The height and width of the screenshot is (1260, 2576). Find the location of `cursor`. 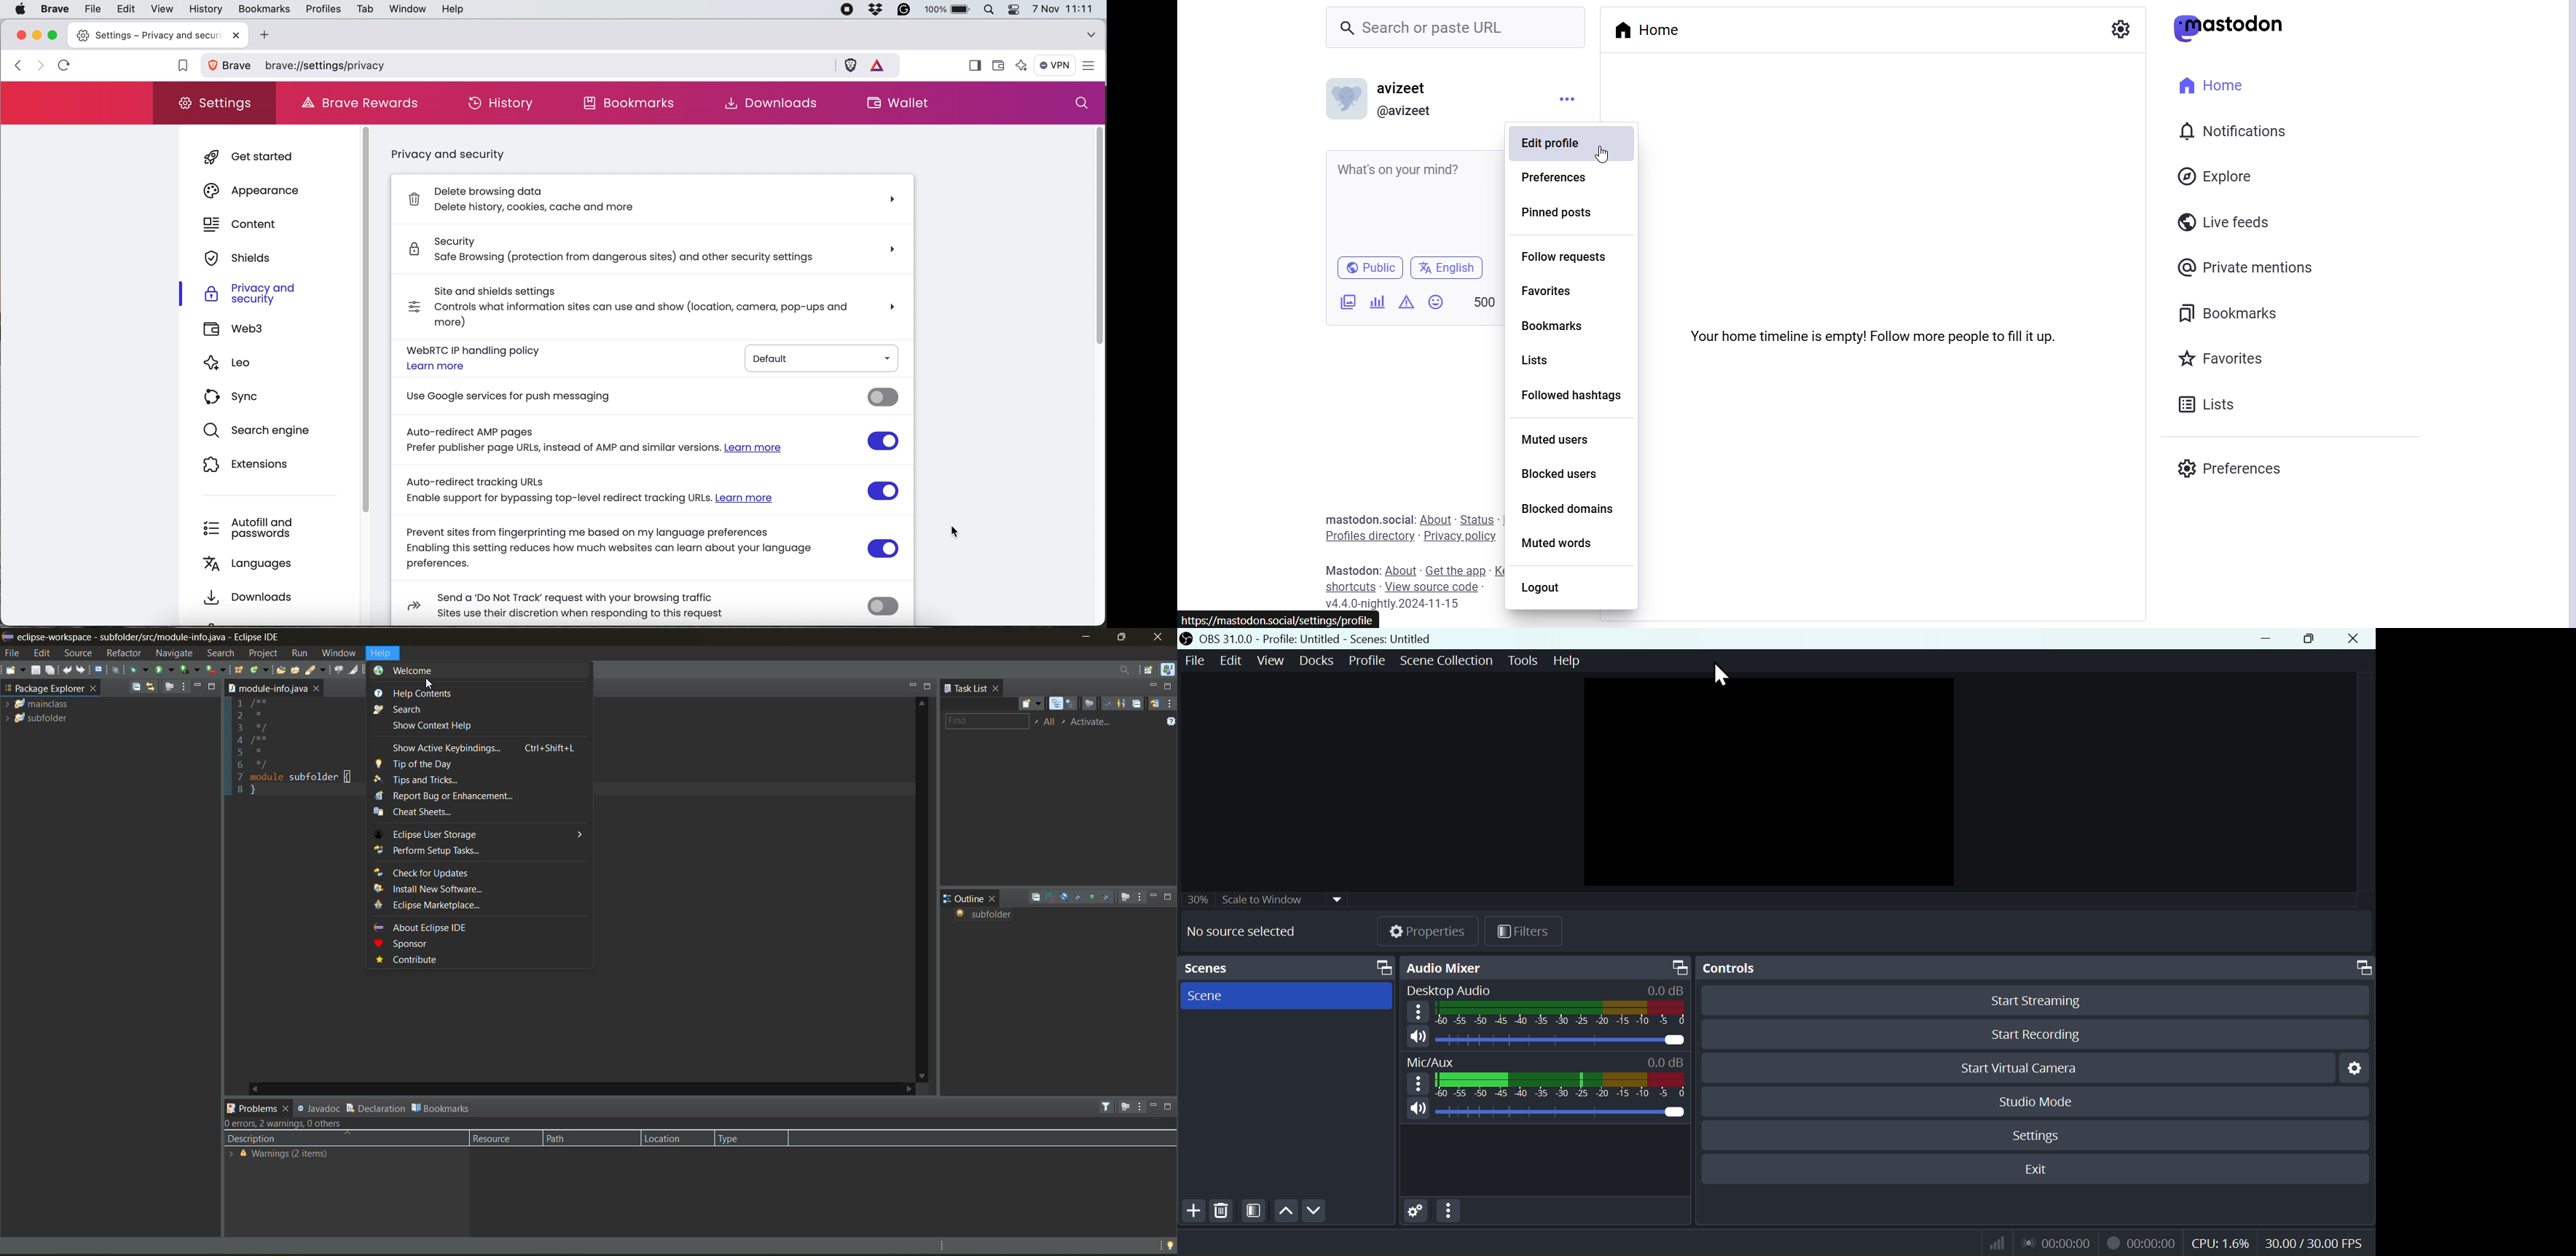

cursor is located at coordinates (1603, 154).